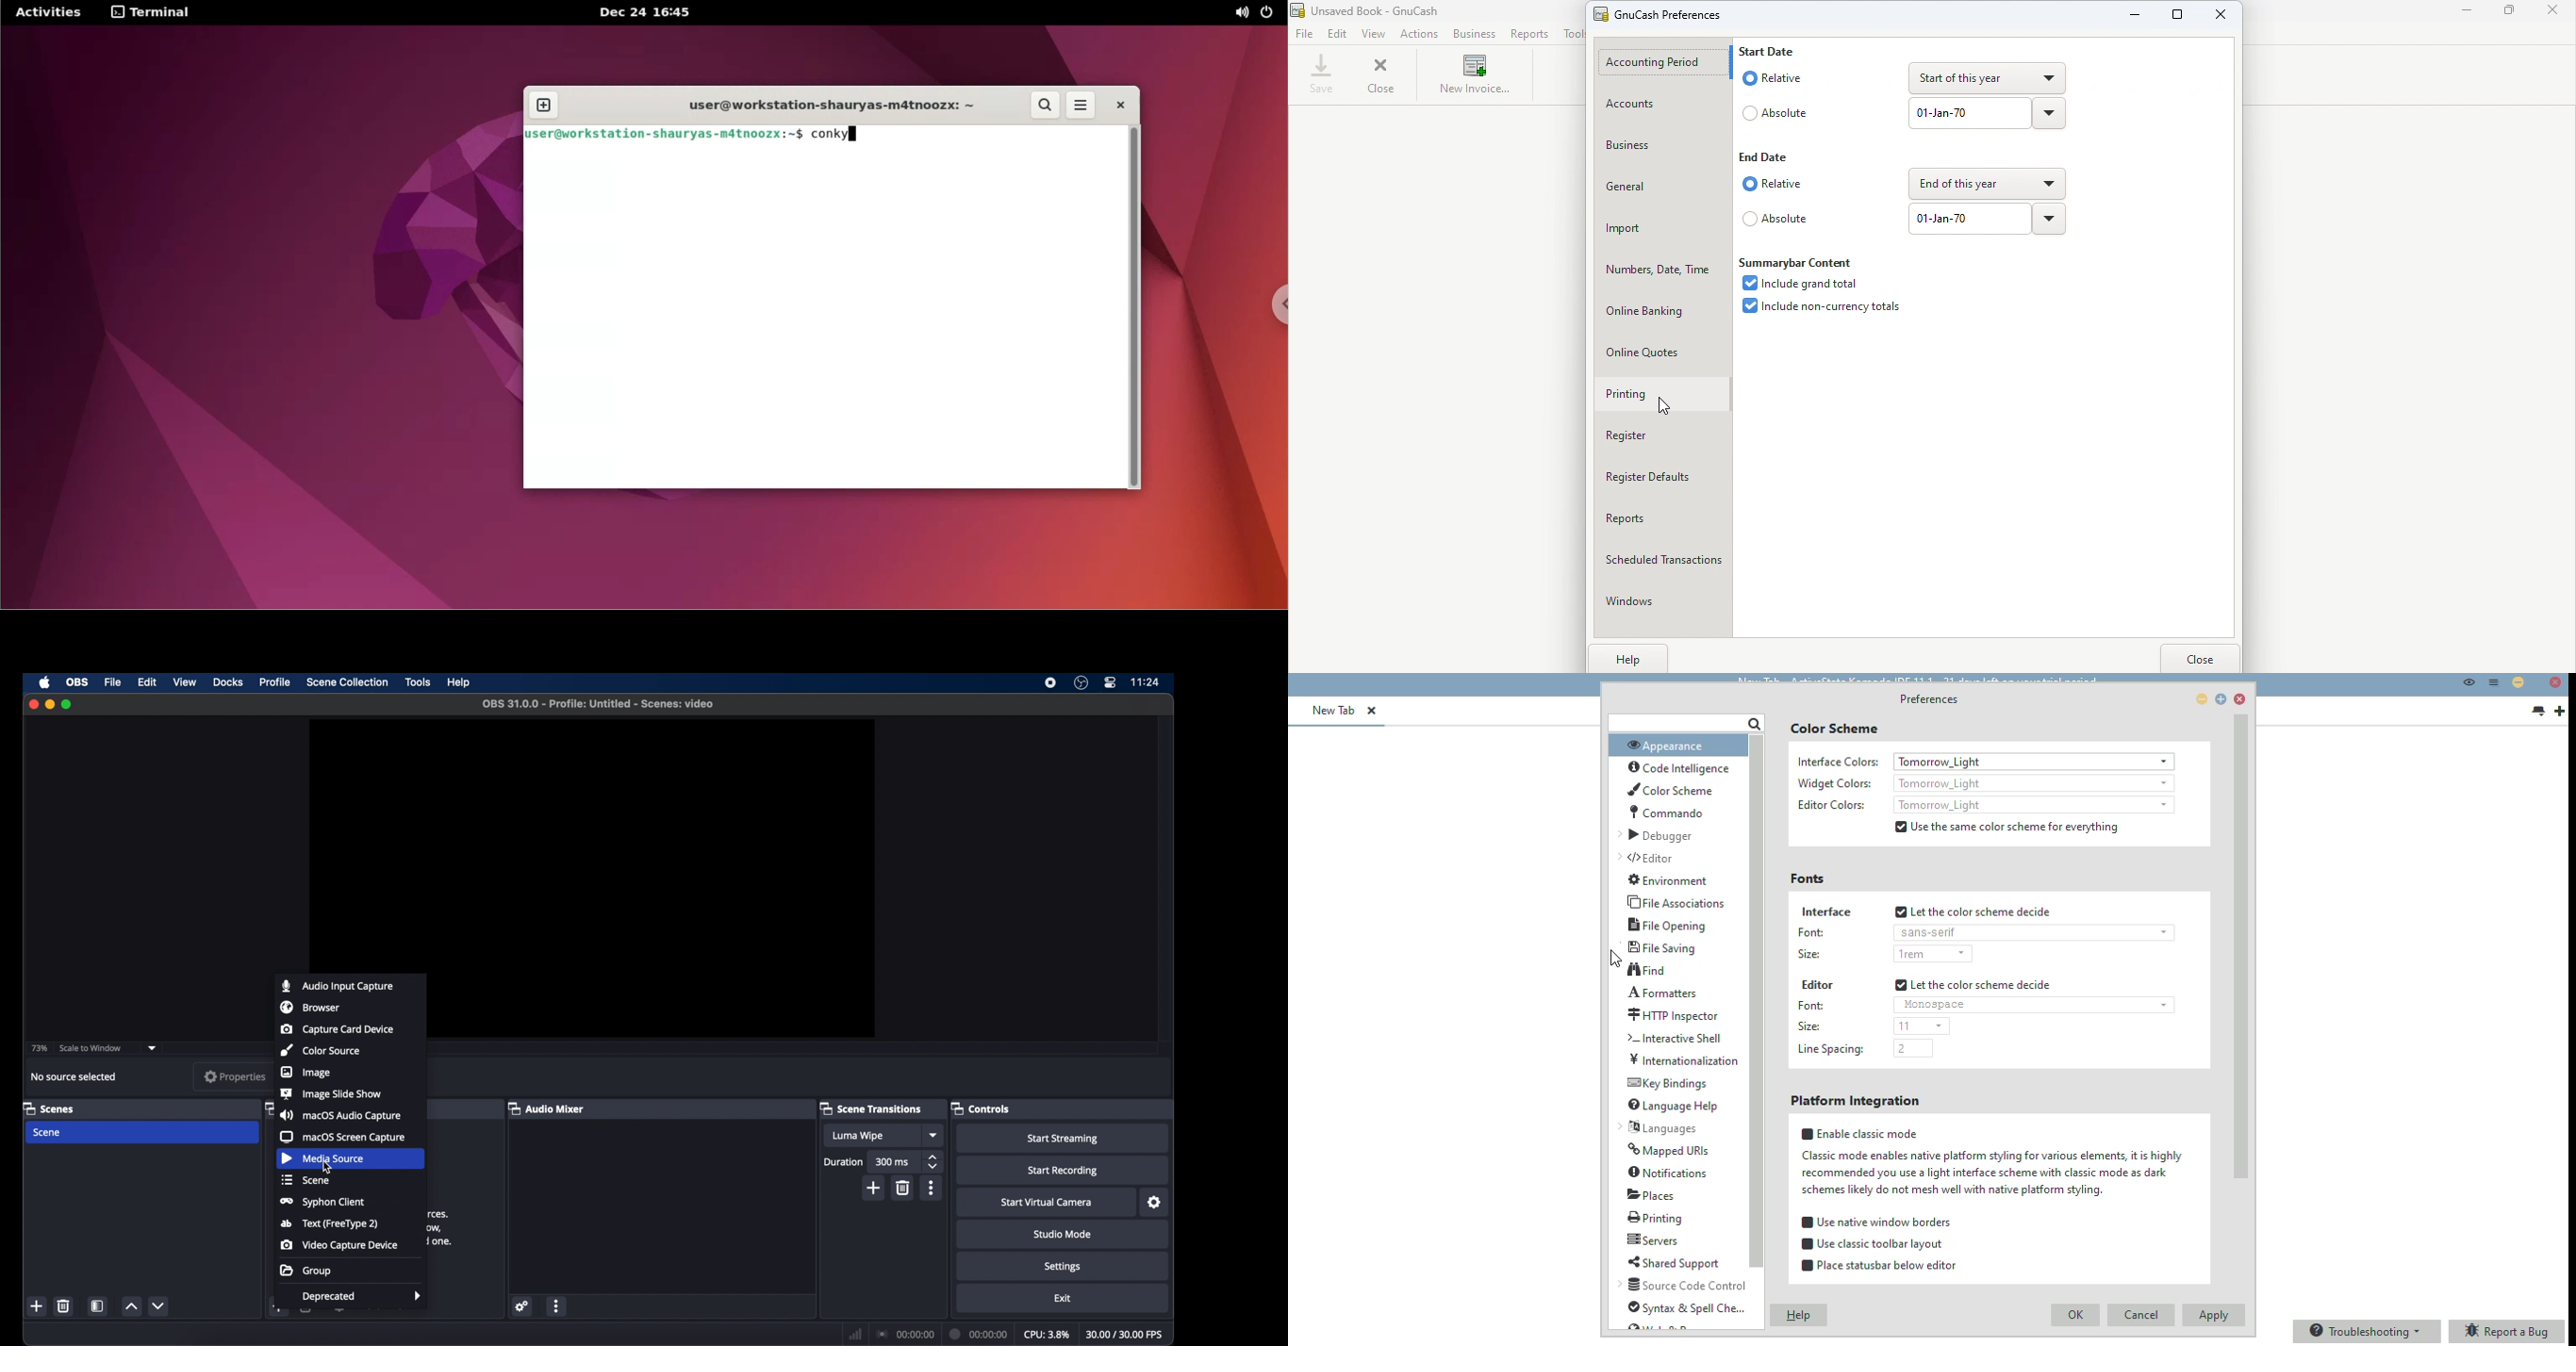  What do you see at coordinates (1478, 77) in the screenshot?
I see `New invoice` at bounding box center [1478, 77].